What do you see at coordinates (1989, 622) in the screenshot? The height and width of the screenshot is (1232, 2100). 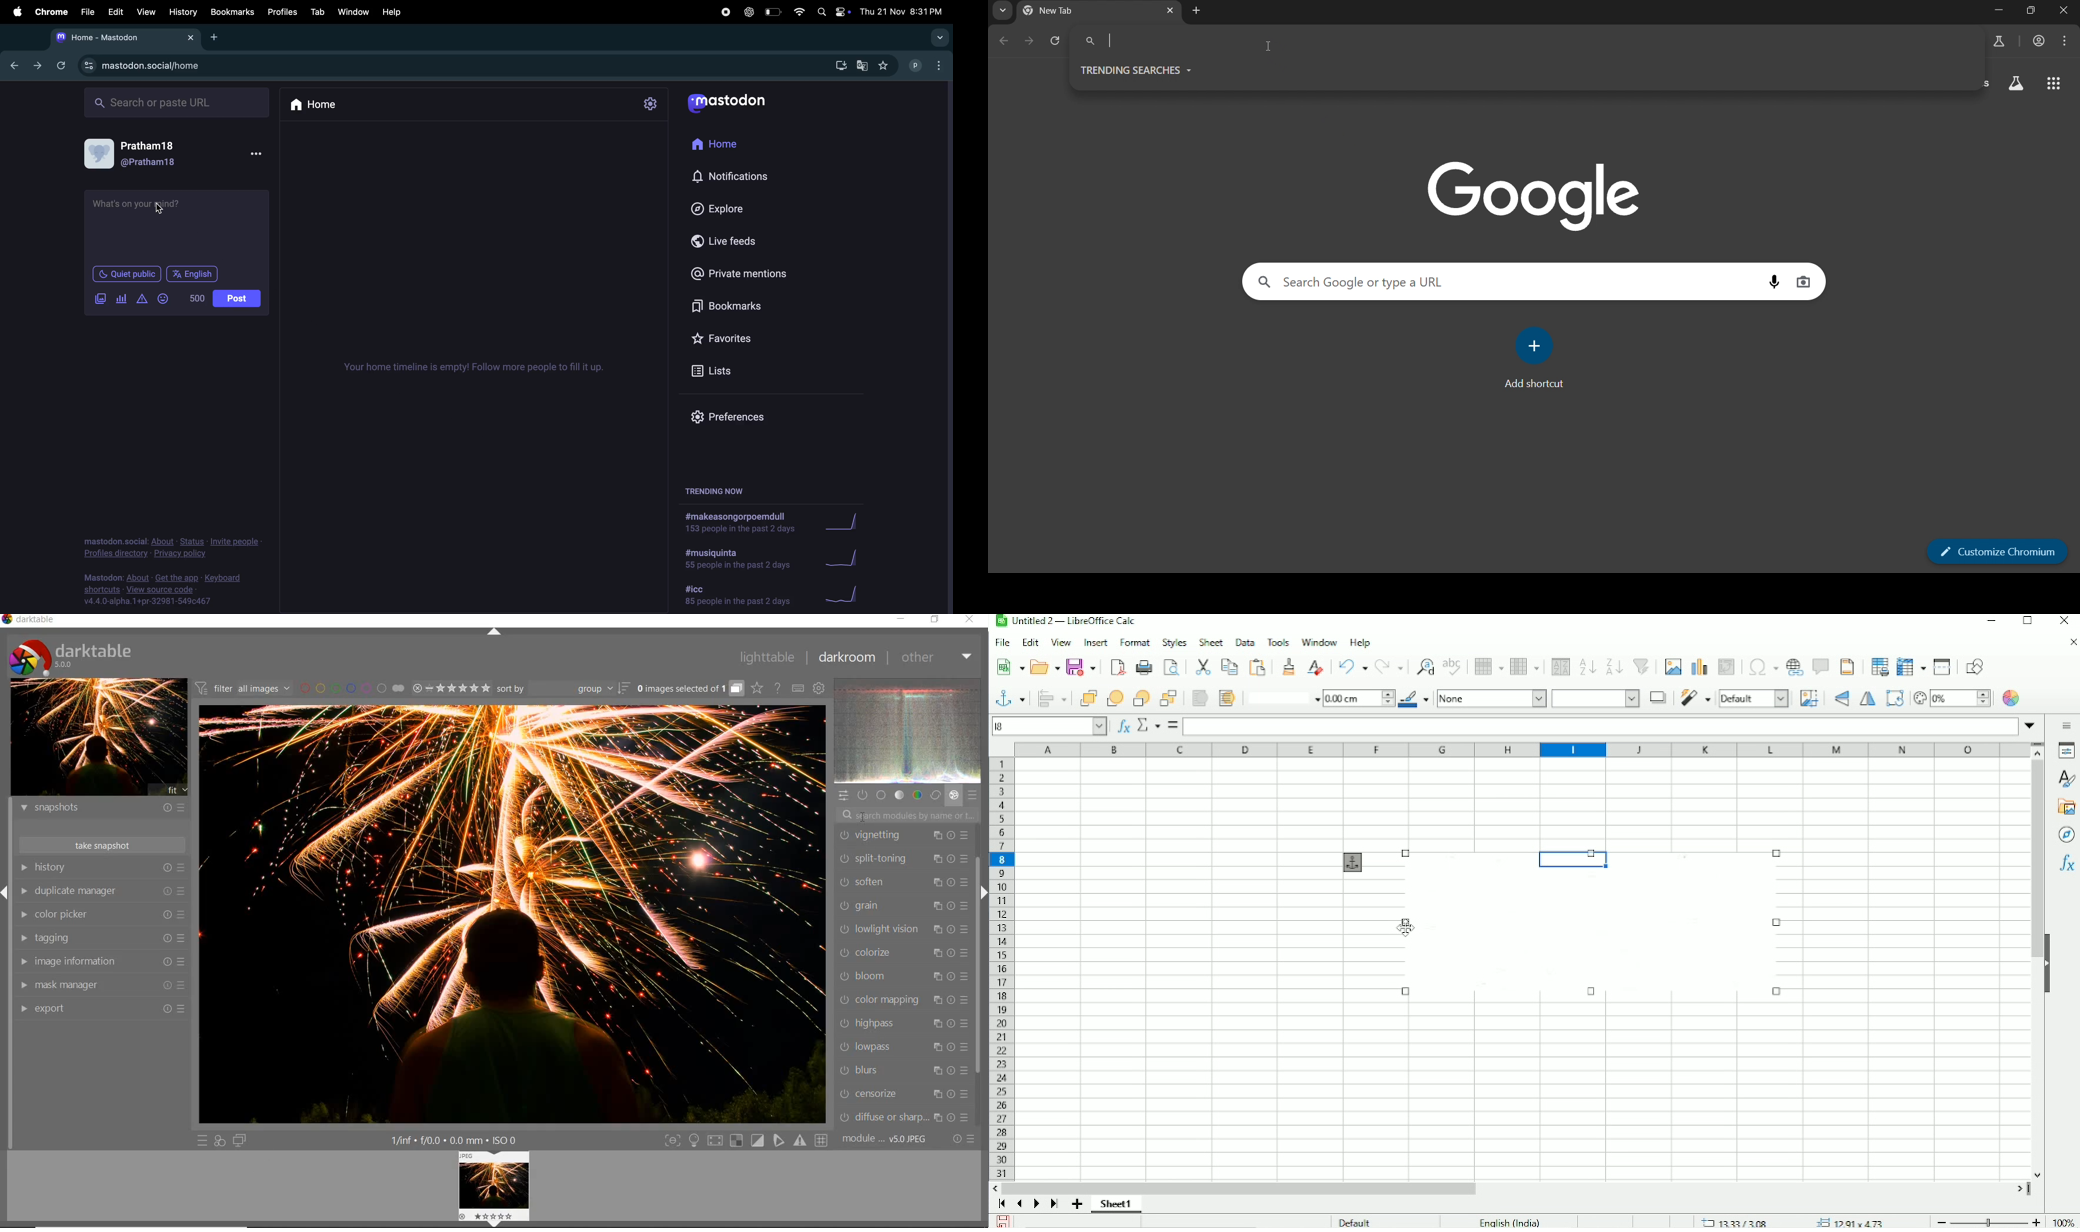 I see `Minimize` at bounding box center [1989, 622].